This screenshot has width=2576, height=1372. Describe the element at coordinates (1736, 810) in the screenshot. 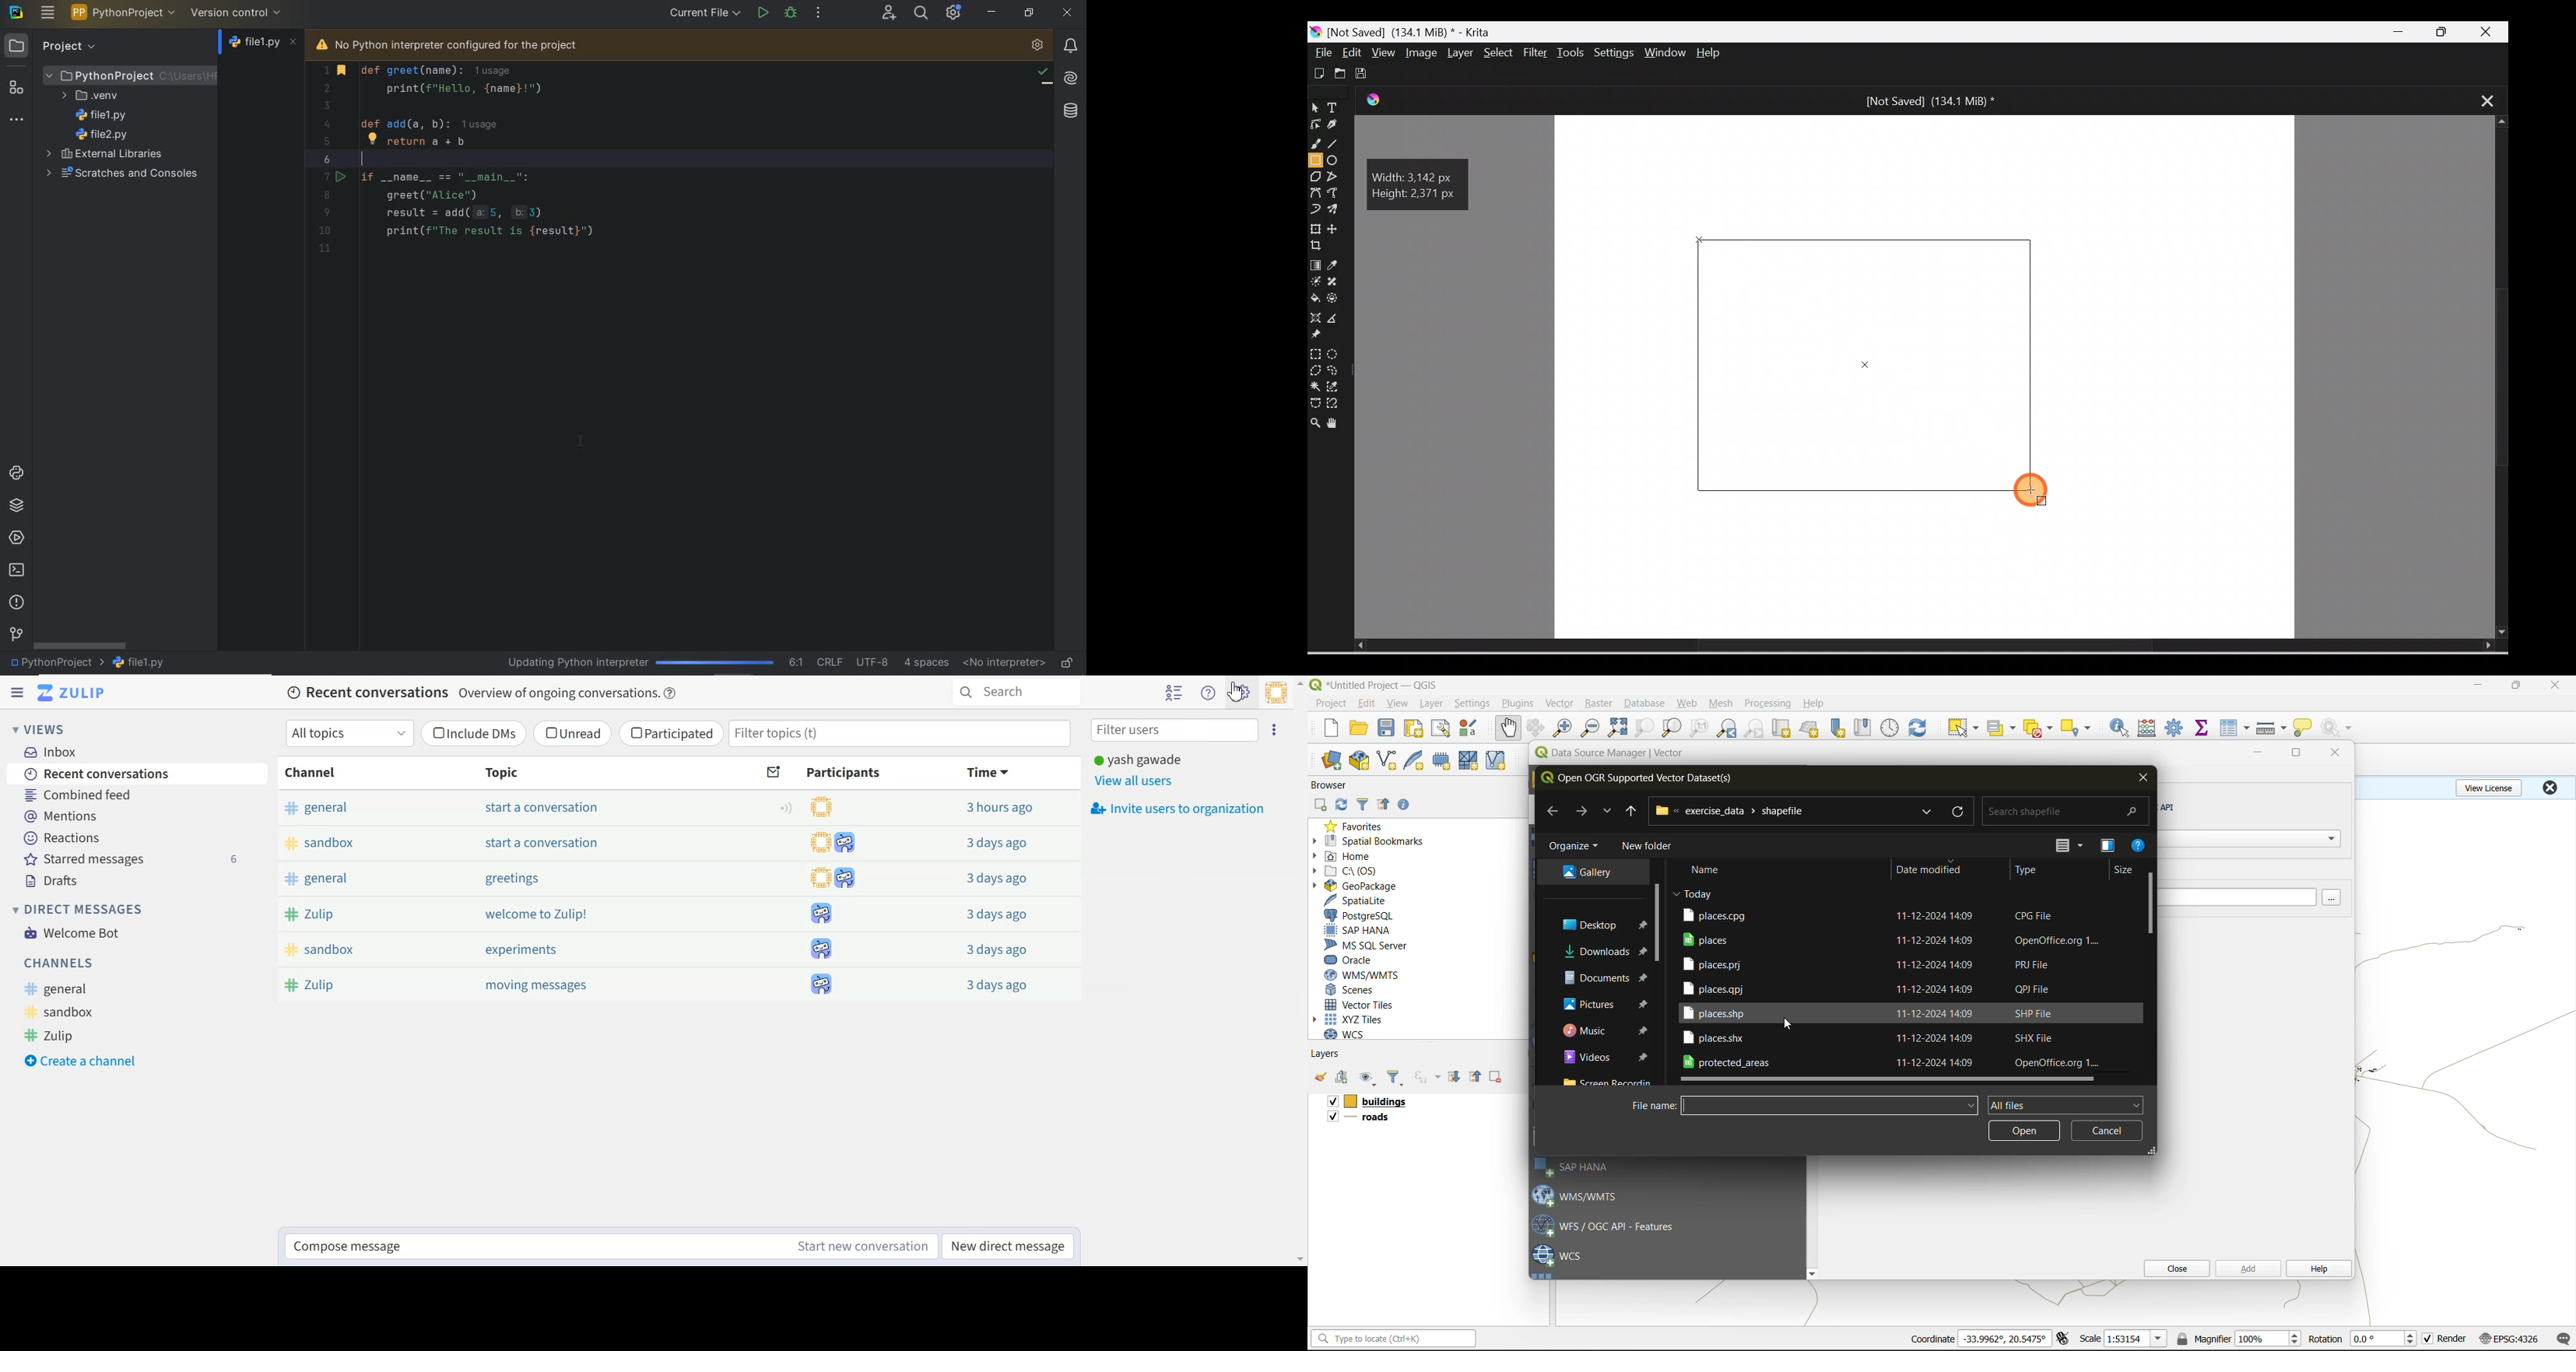

I see `file path` at that location.